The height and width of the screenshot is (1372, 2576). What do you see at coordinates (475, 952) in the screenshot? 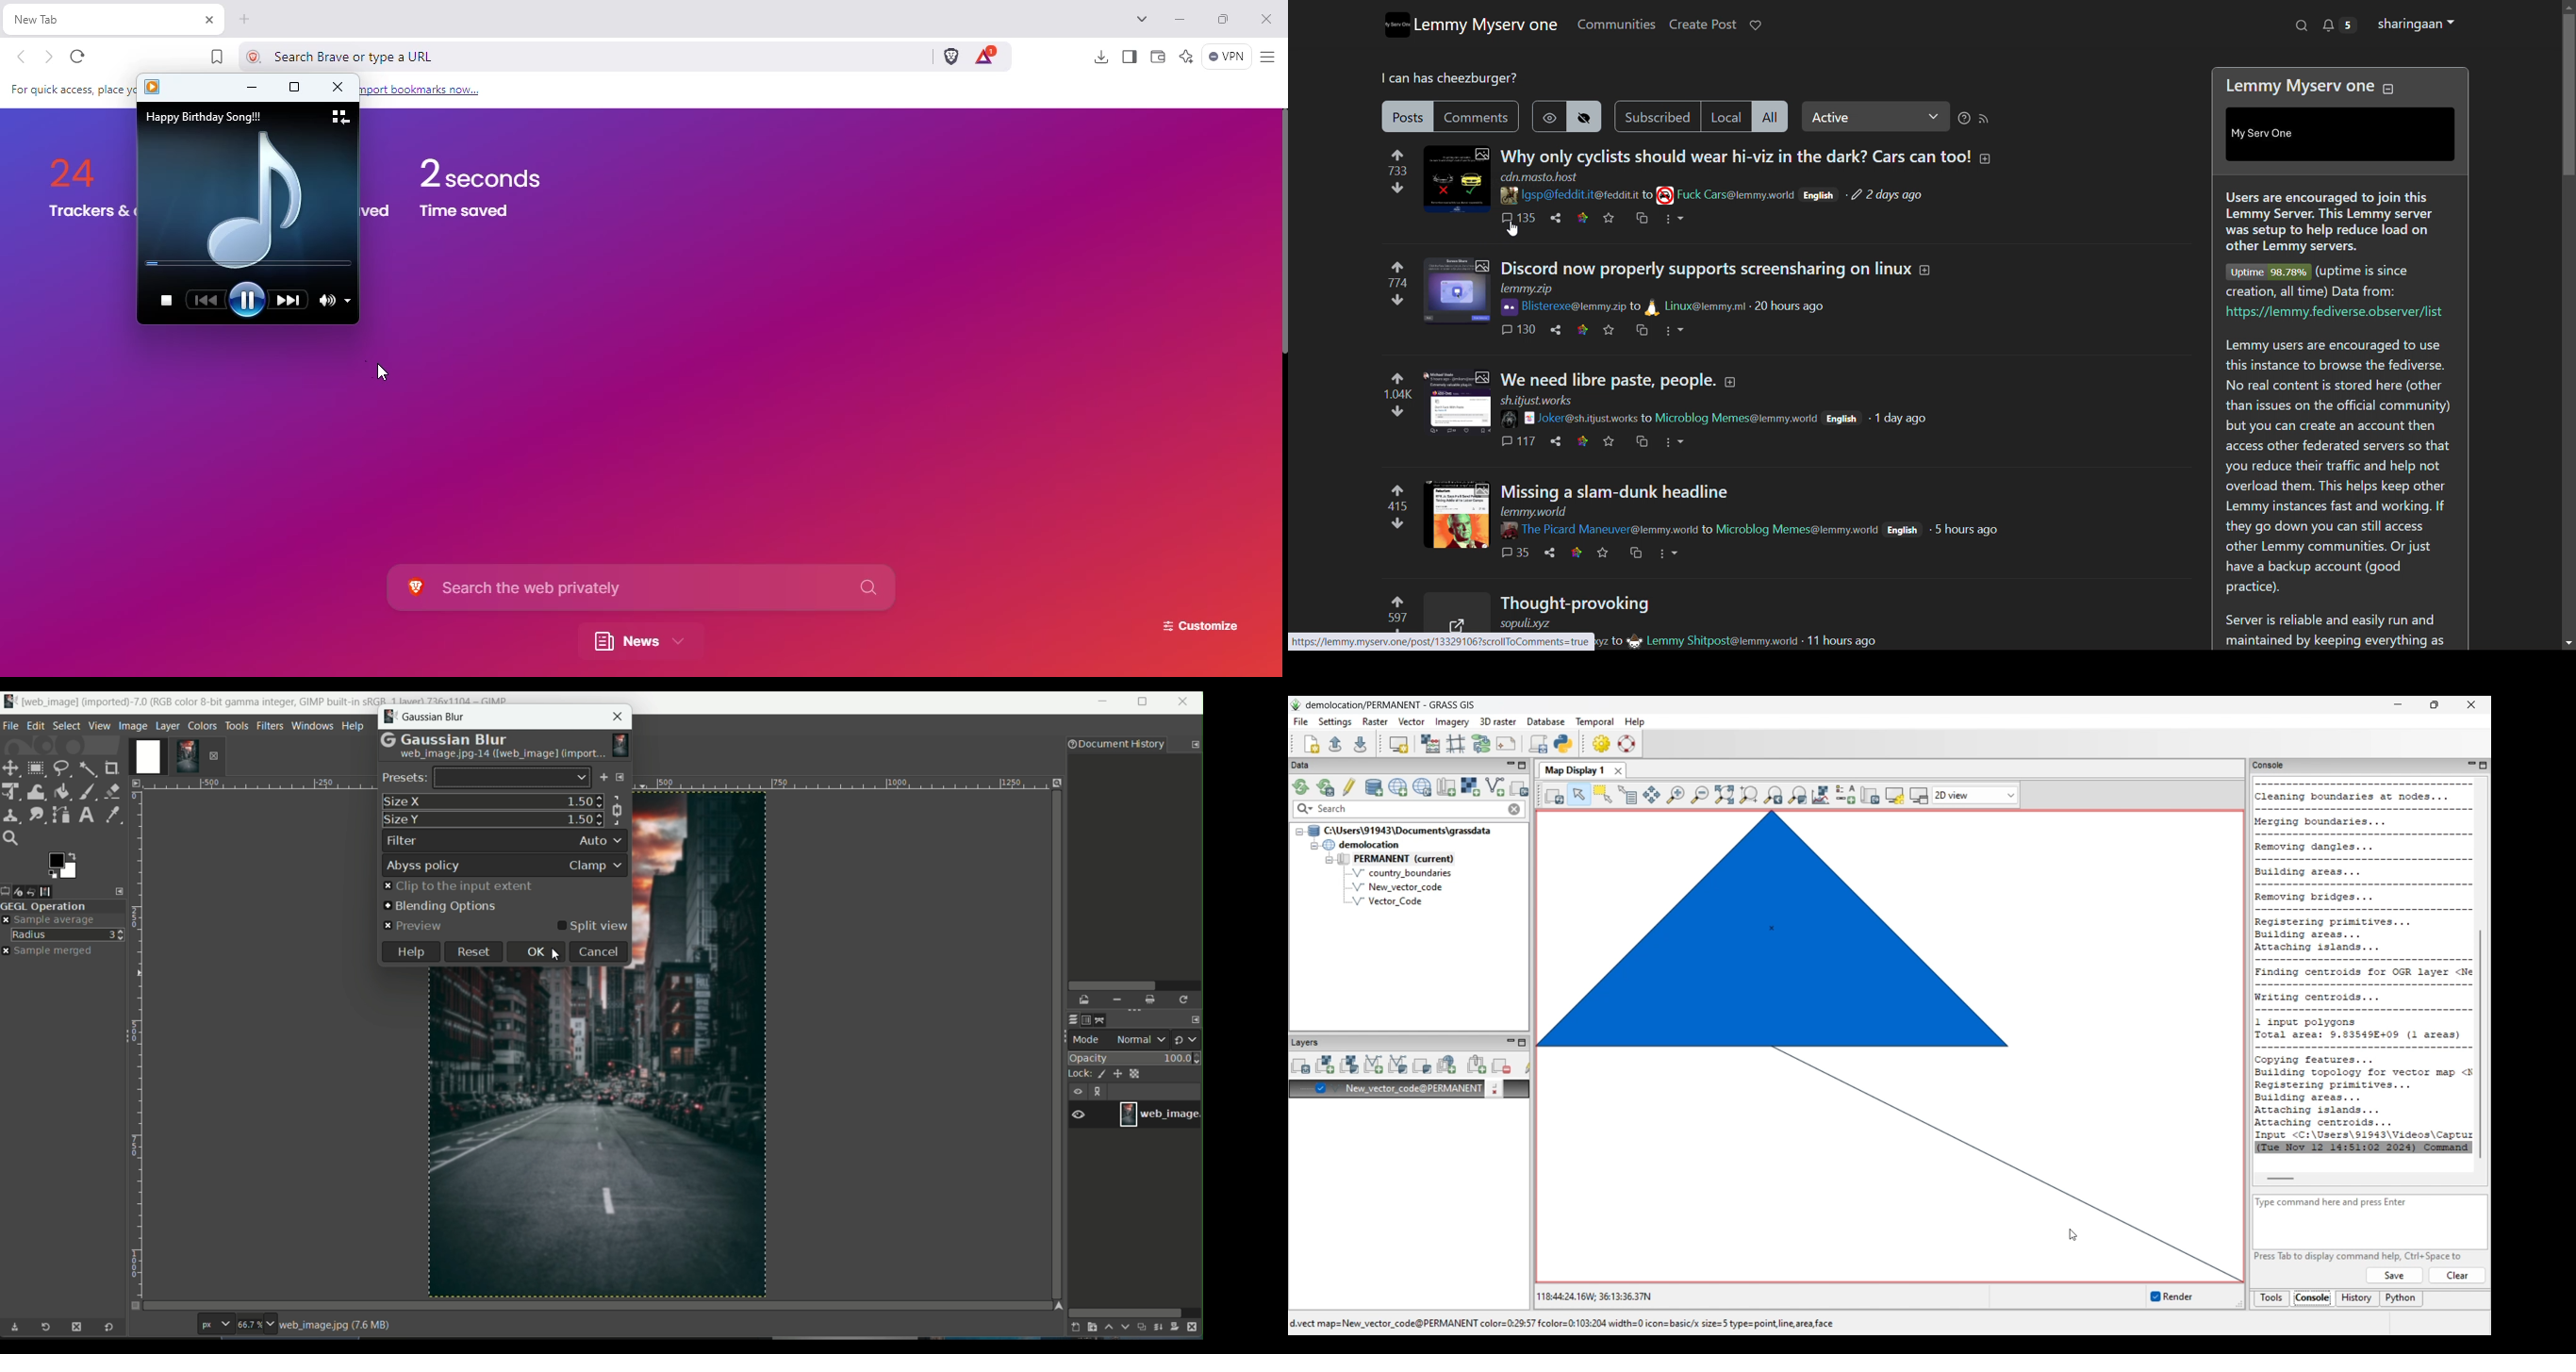
I see `reset` at bounding box center [475, 952].